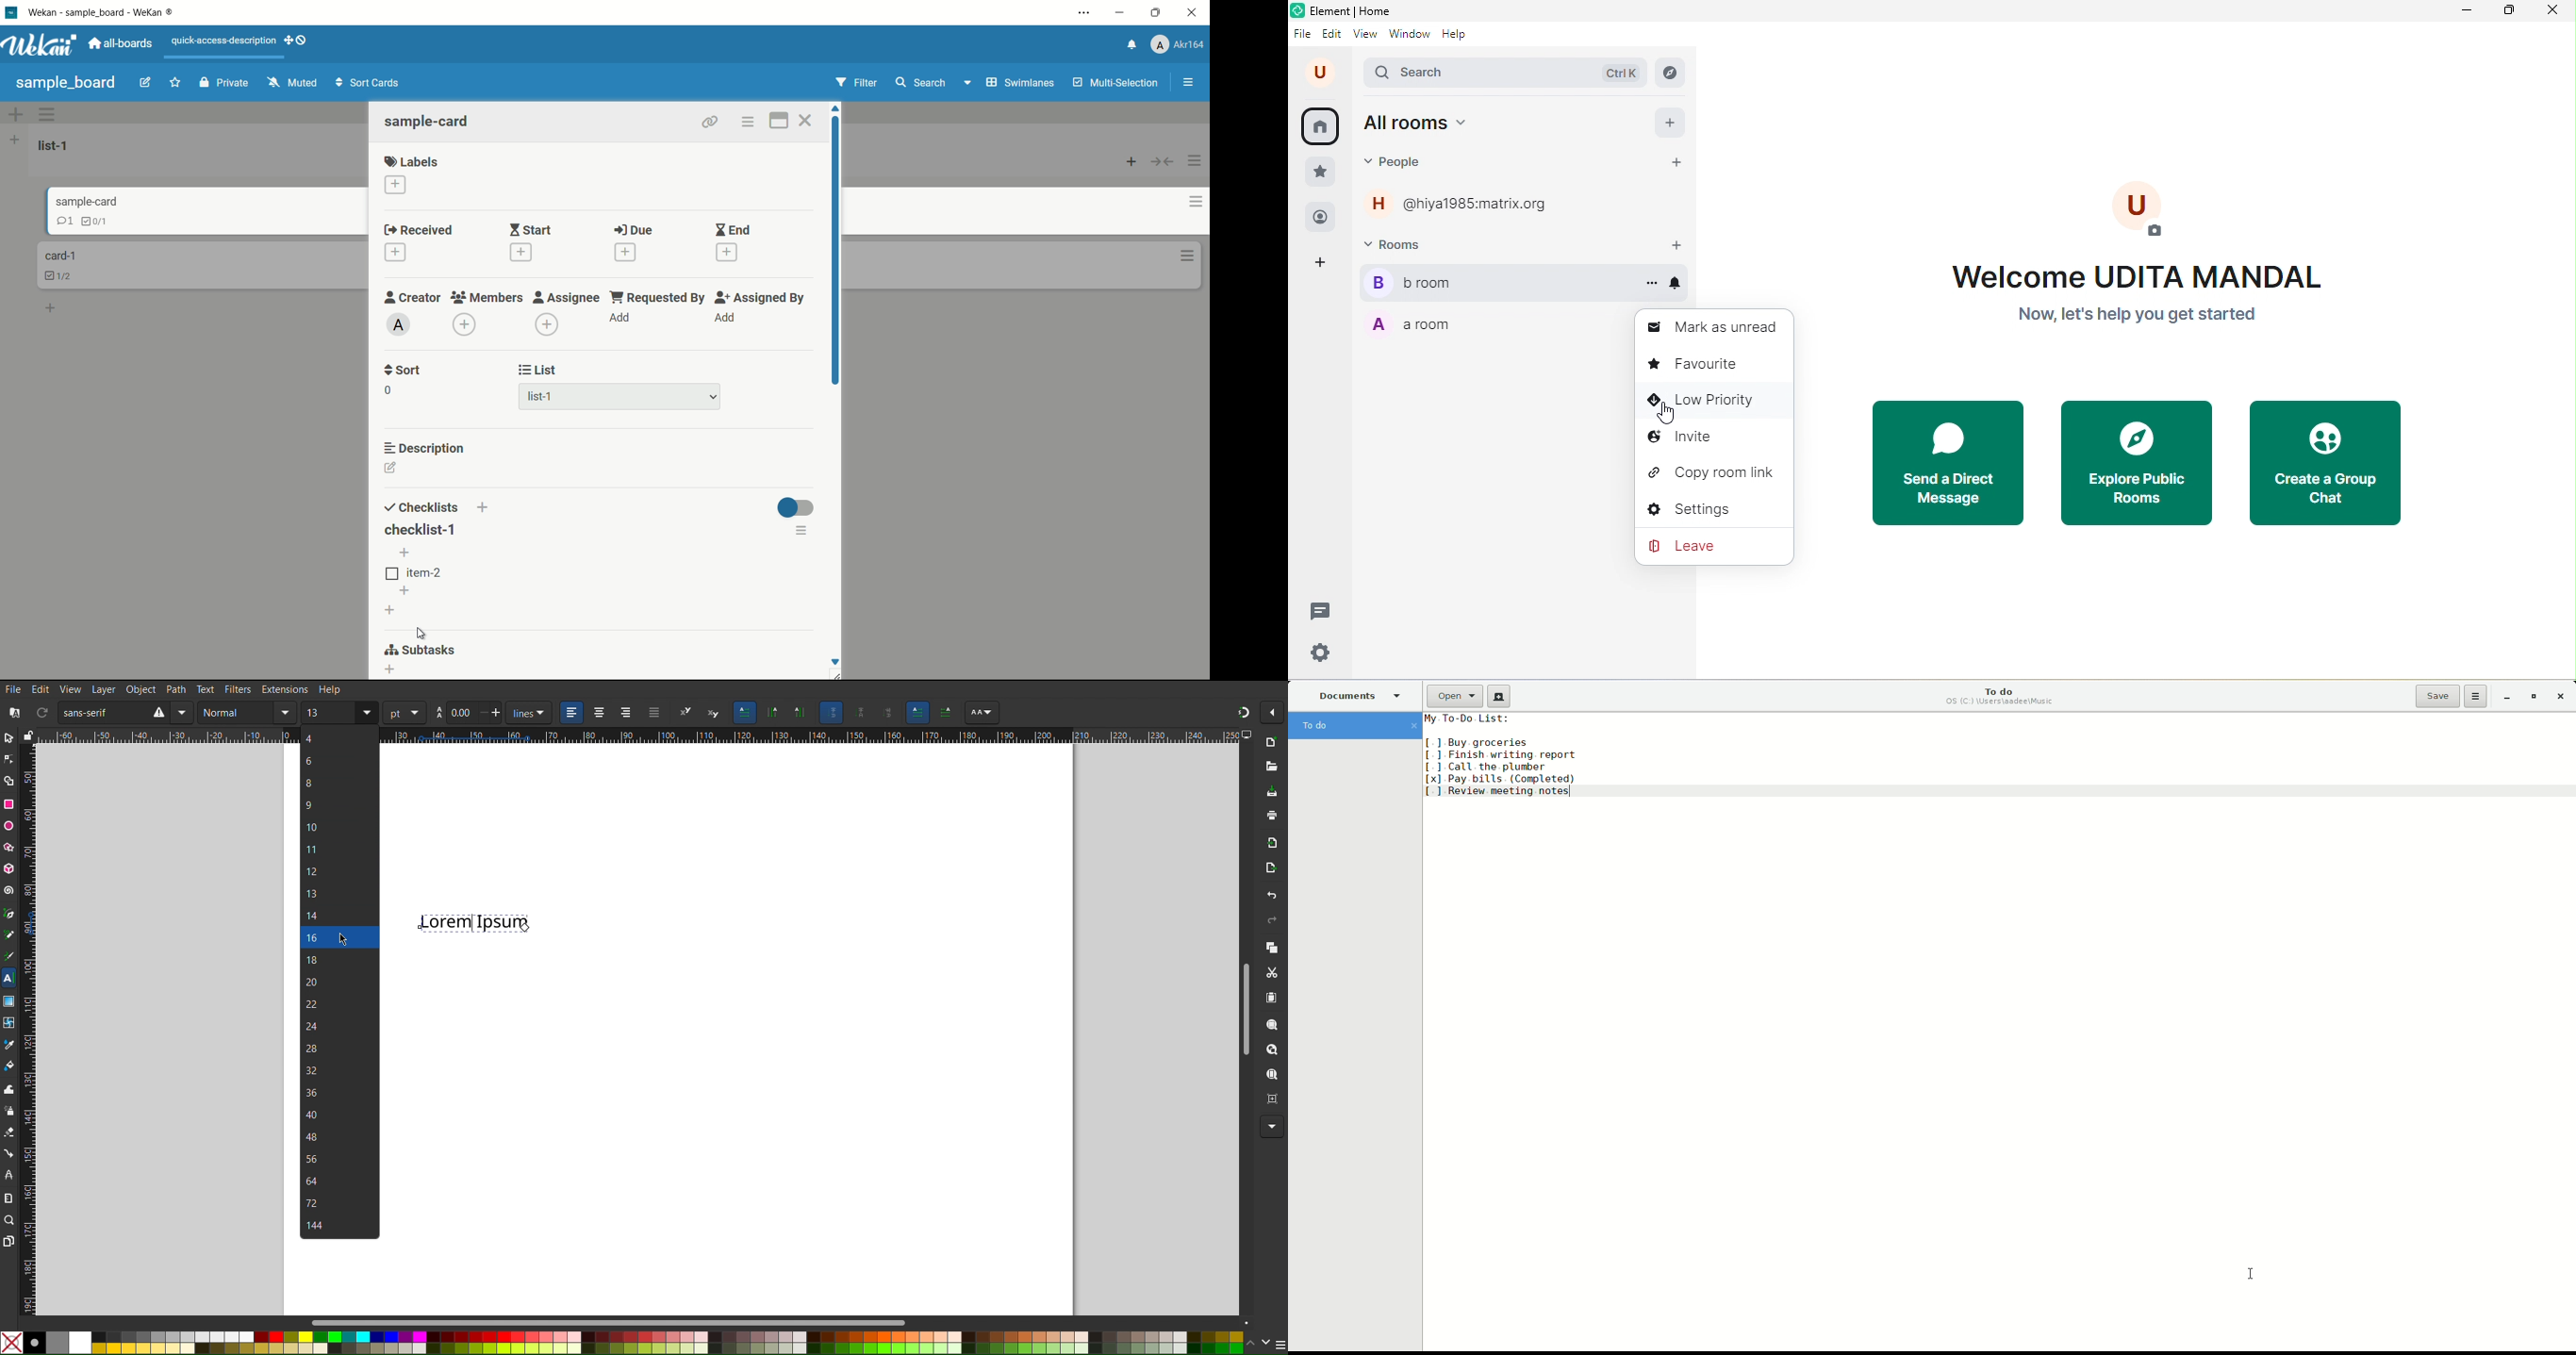 Image resolution: width=2576 pixels, height=1372 pixels. What do you see at coordinates (104, 690) in the screenshot?
I see `Layer` at bounding box center [104, 690].